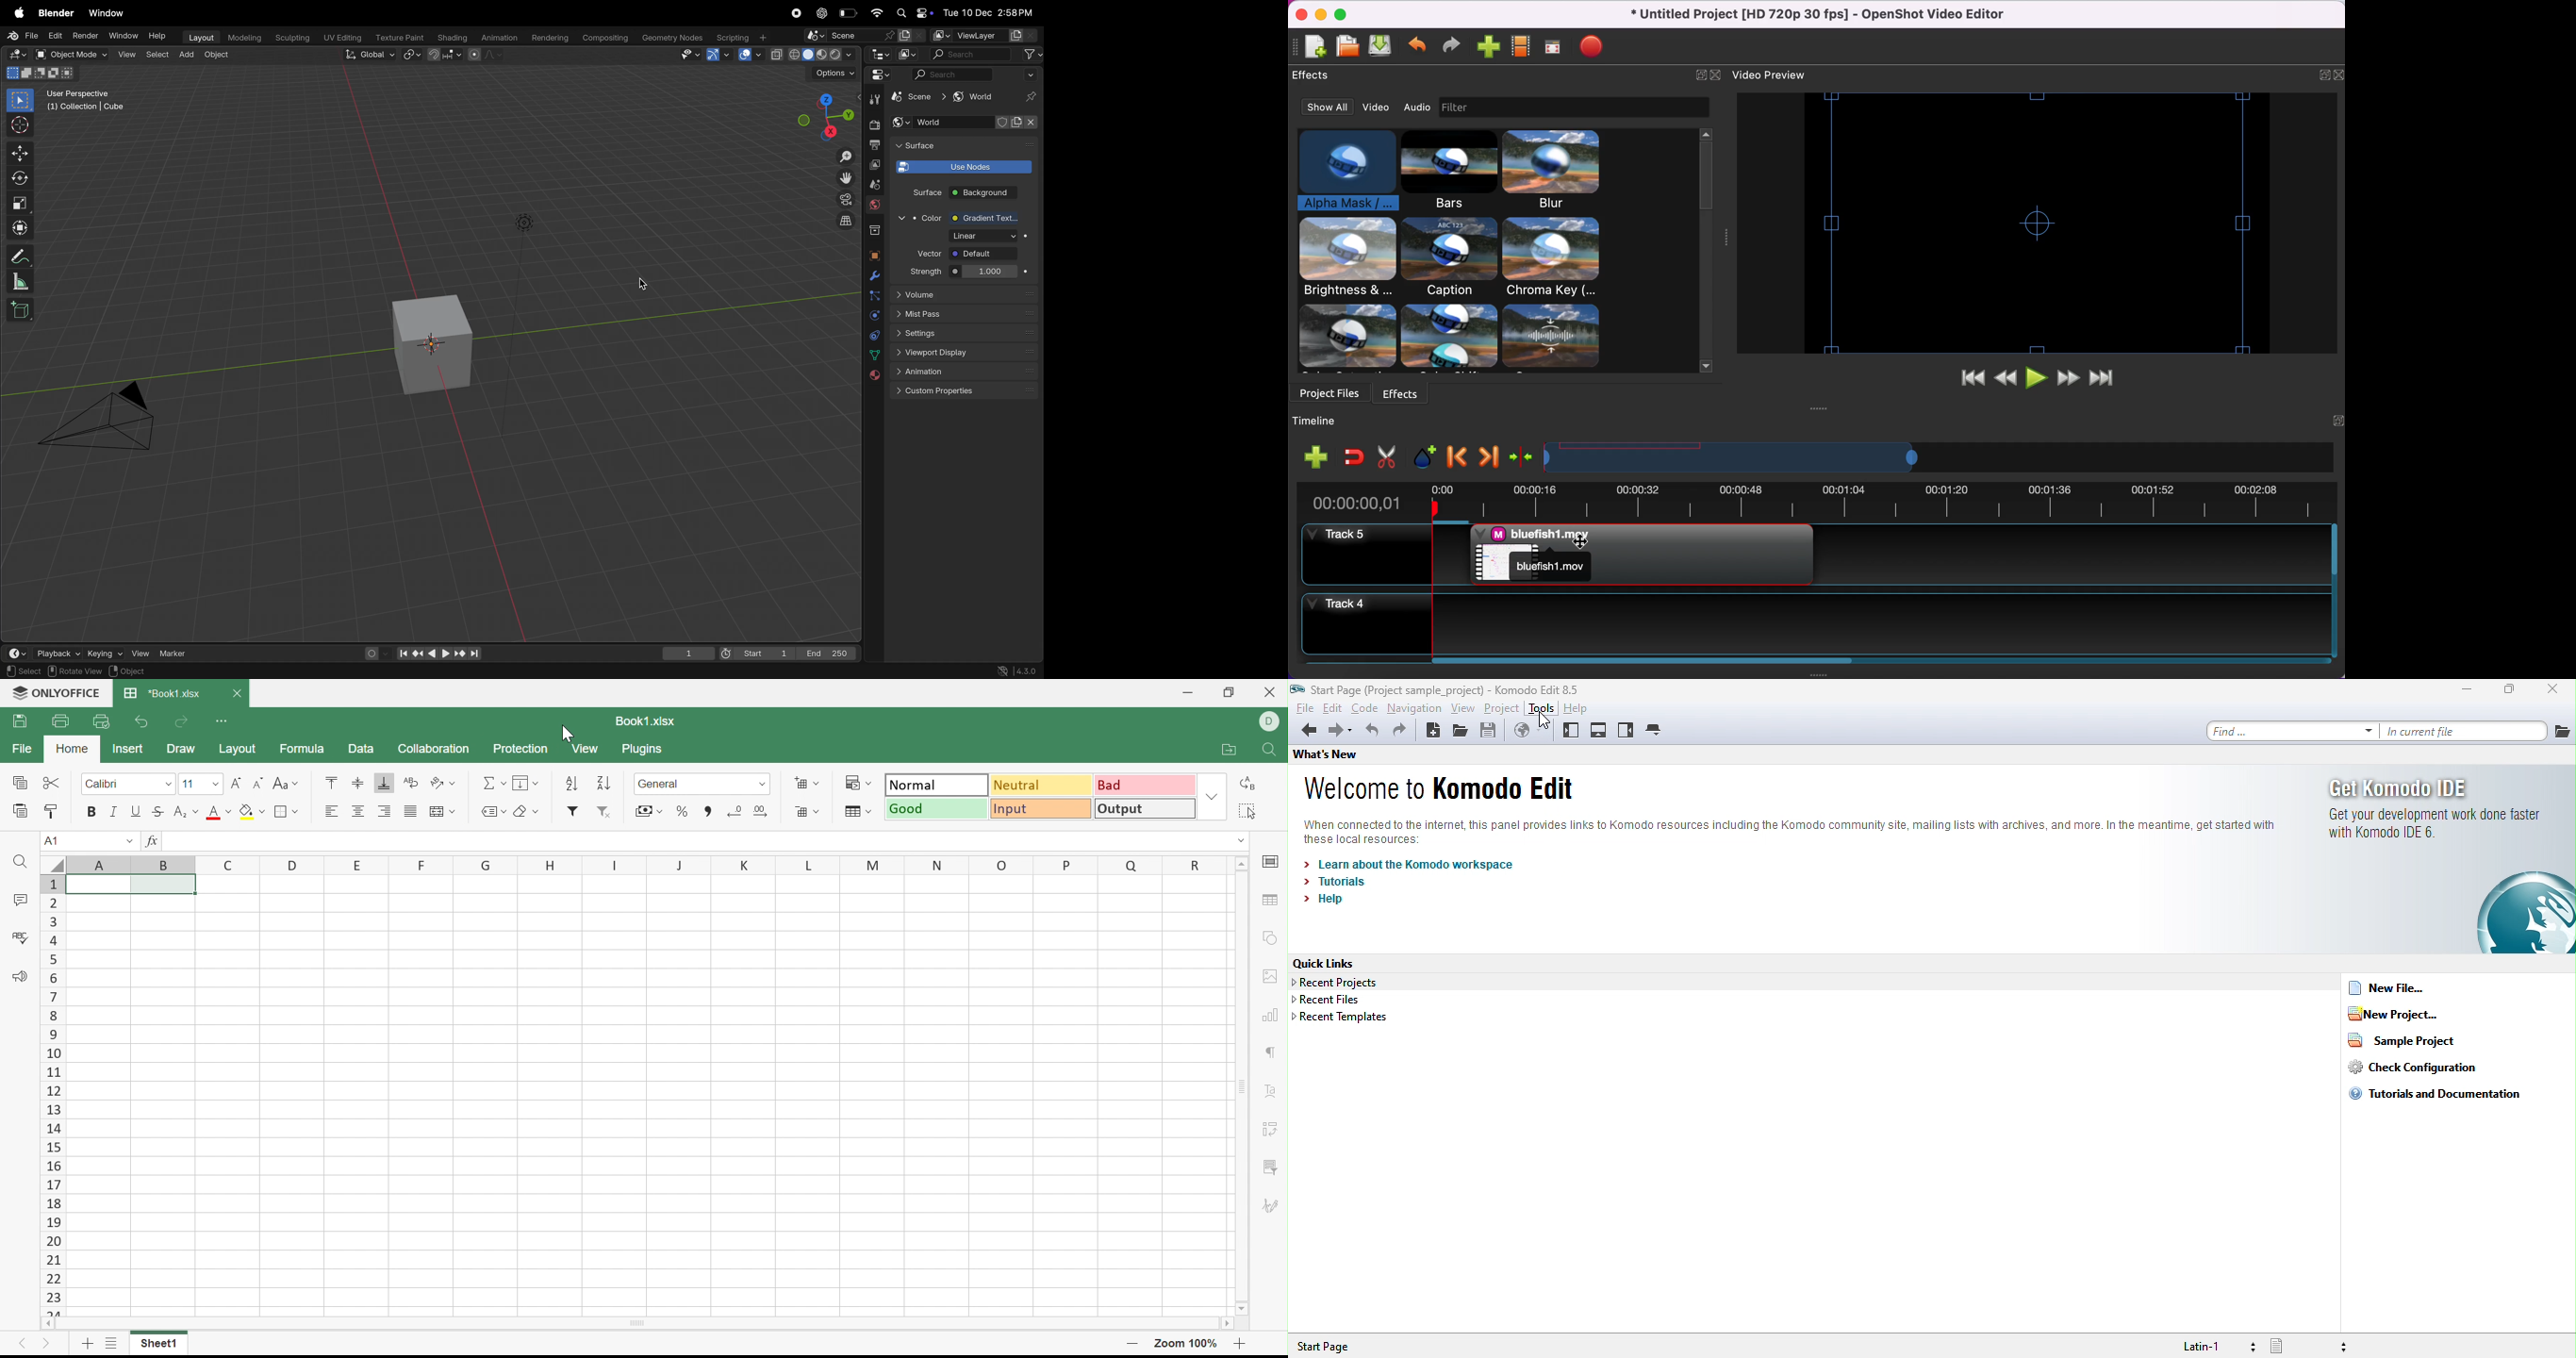 This screenshot has width=2576, height=1372. Describe the element at coordinates (50, 840) in the screenshot. I see `A1` at that location.